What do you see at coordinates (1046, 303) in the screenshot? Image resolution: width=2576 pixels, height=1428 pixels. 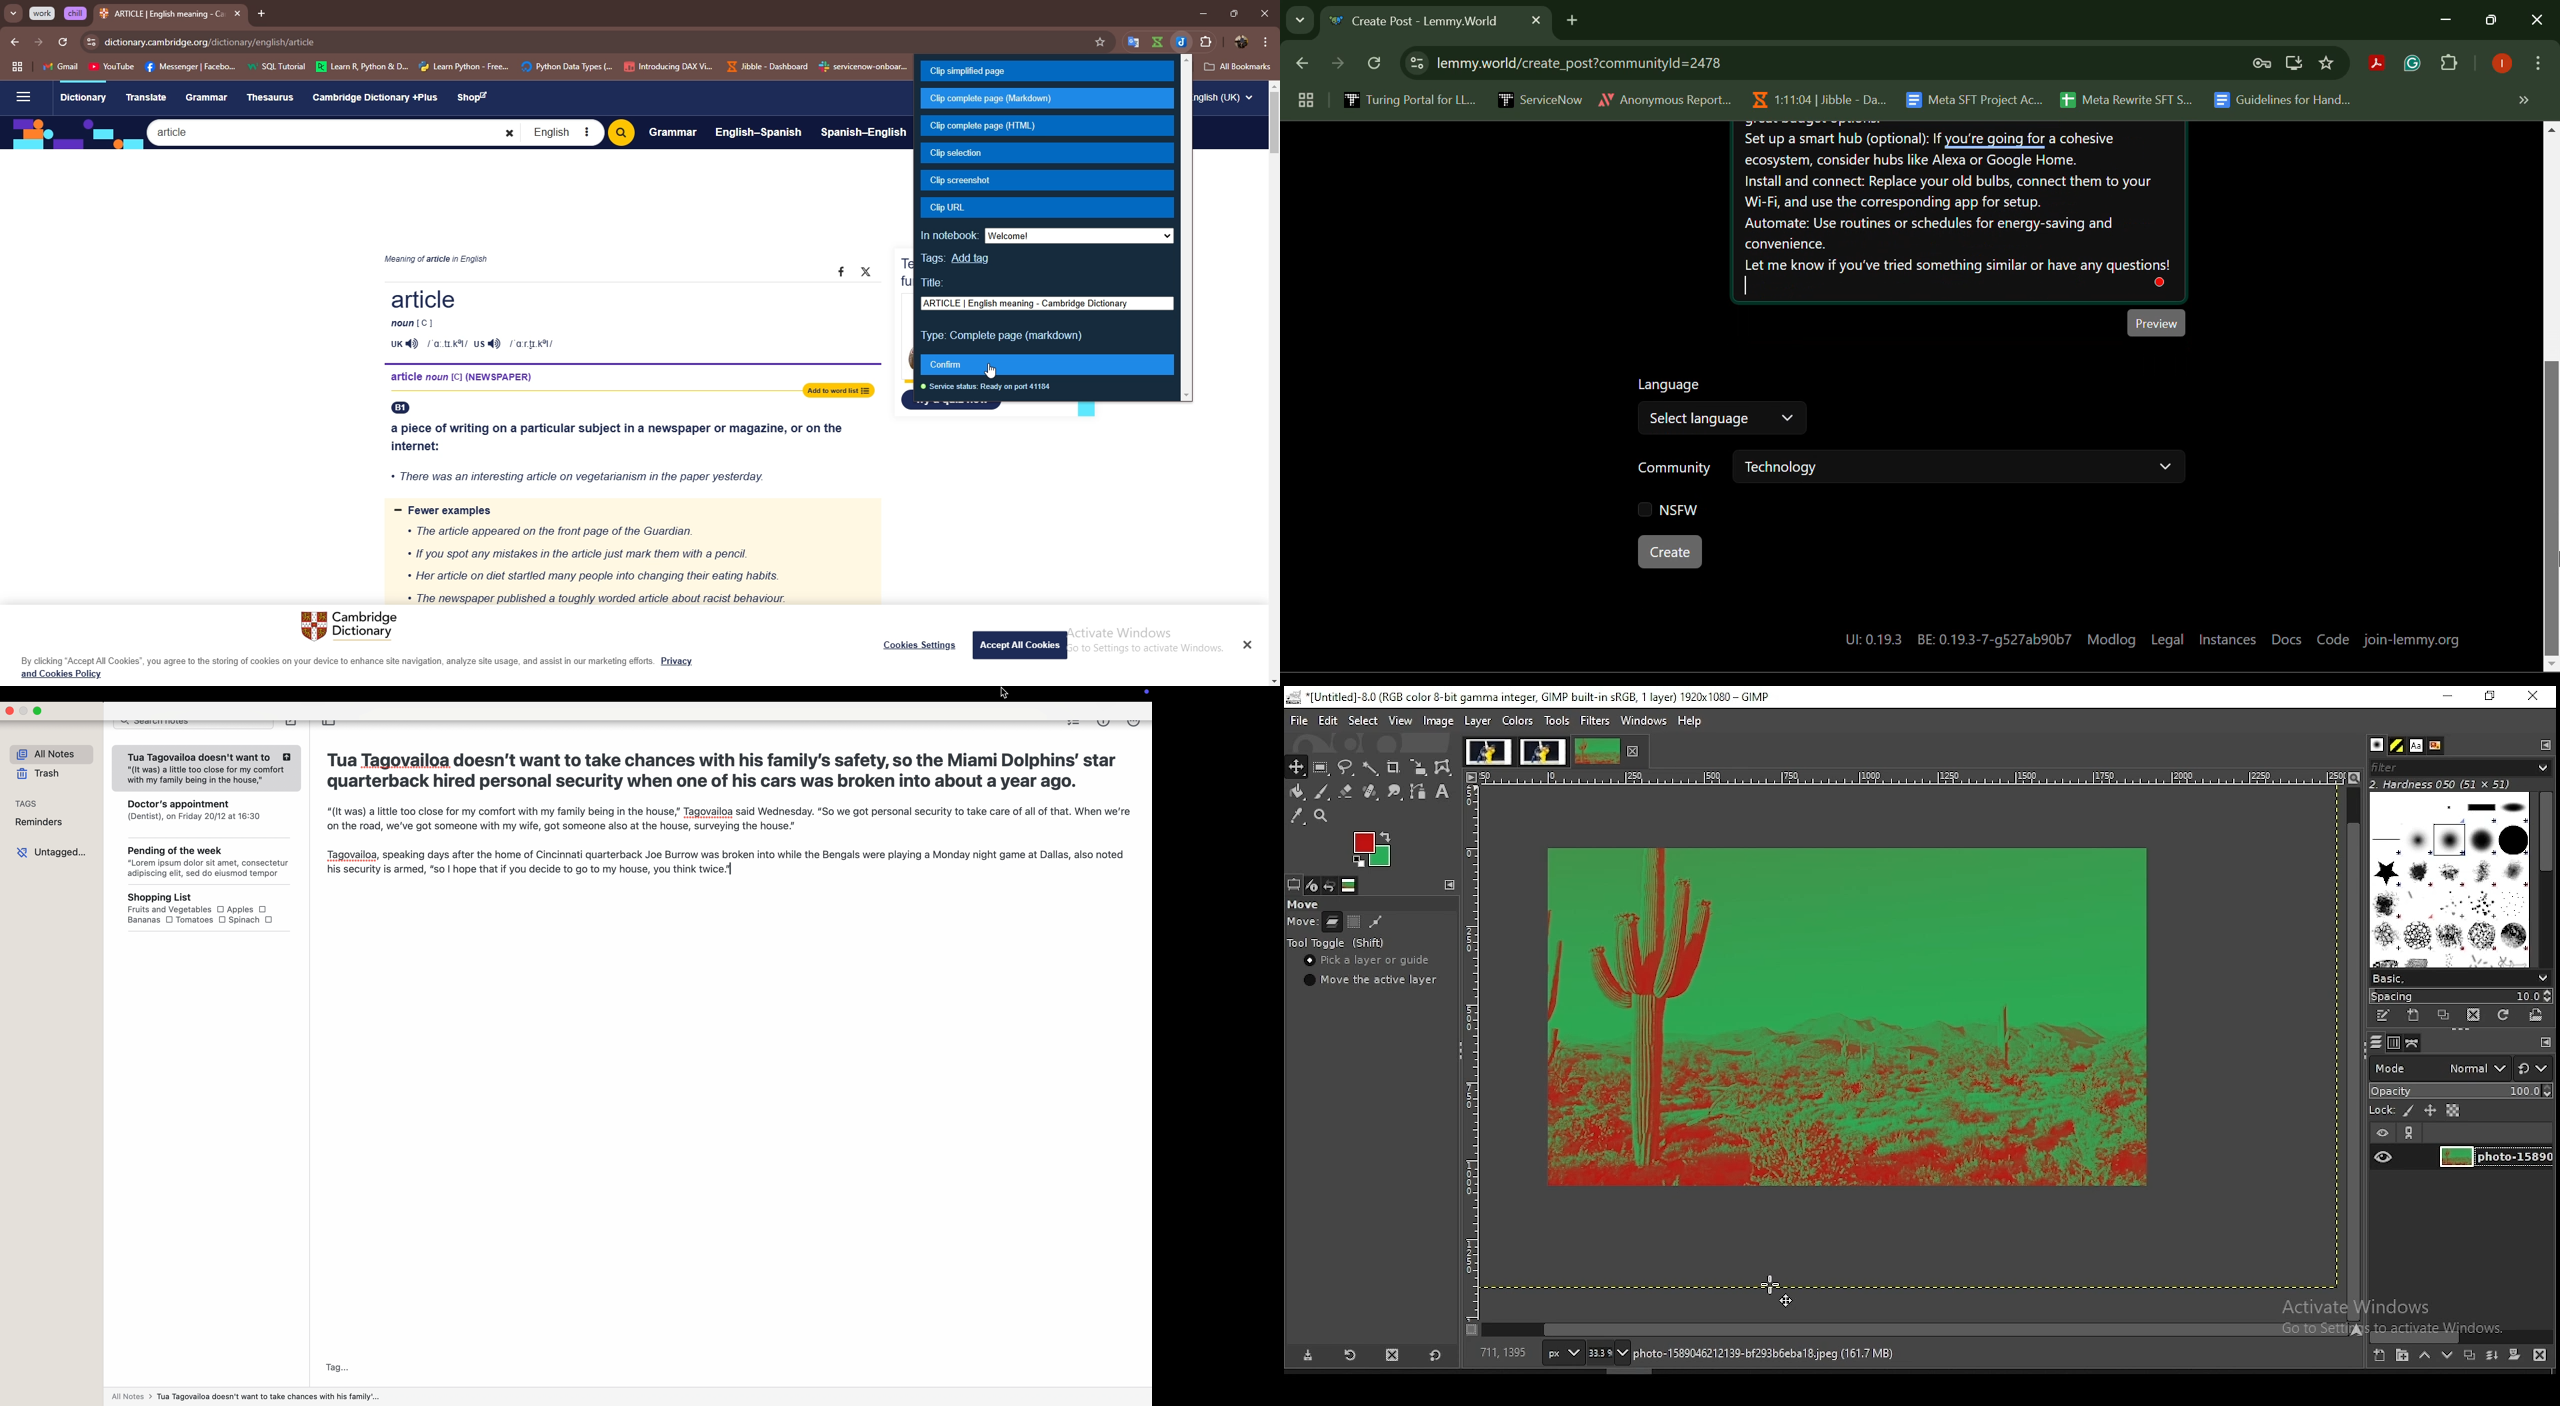 I see `title` at bounding box center [1046, 303].